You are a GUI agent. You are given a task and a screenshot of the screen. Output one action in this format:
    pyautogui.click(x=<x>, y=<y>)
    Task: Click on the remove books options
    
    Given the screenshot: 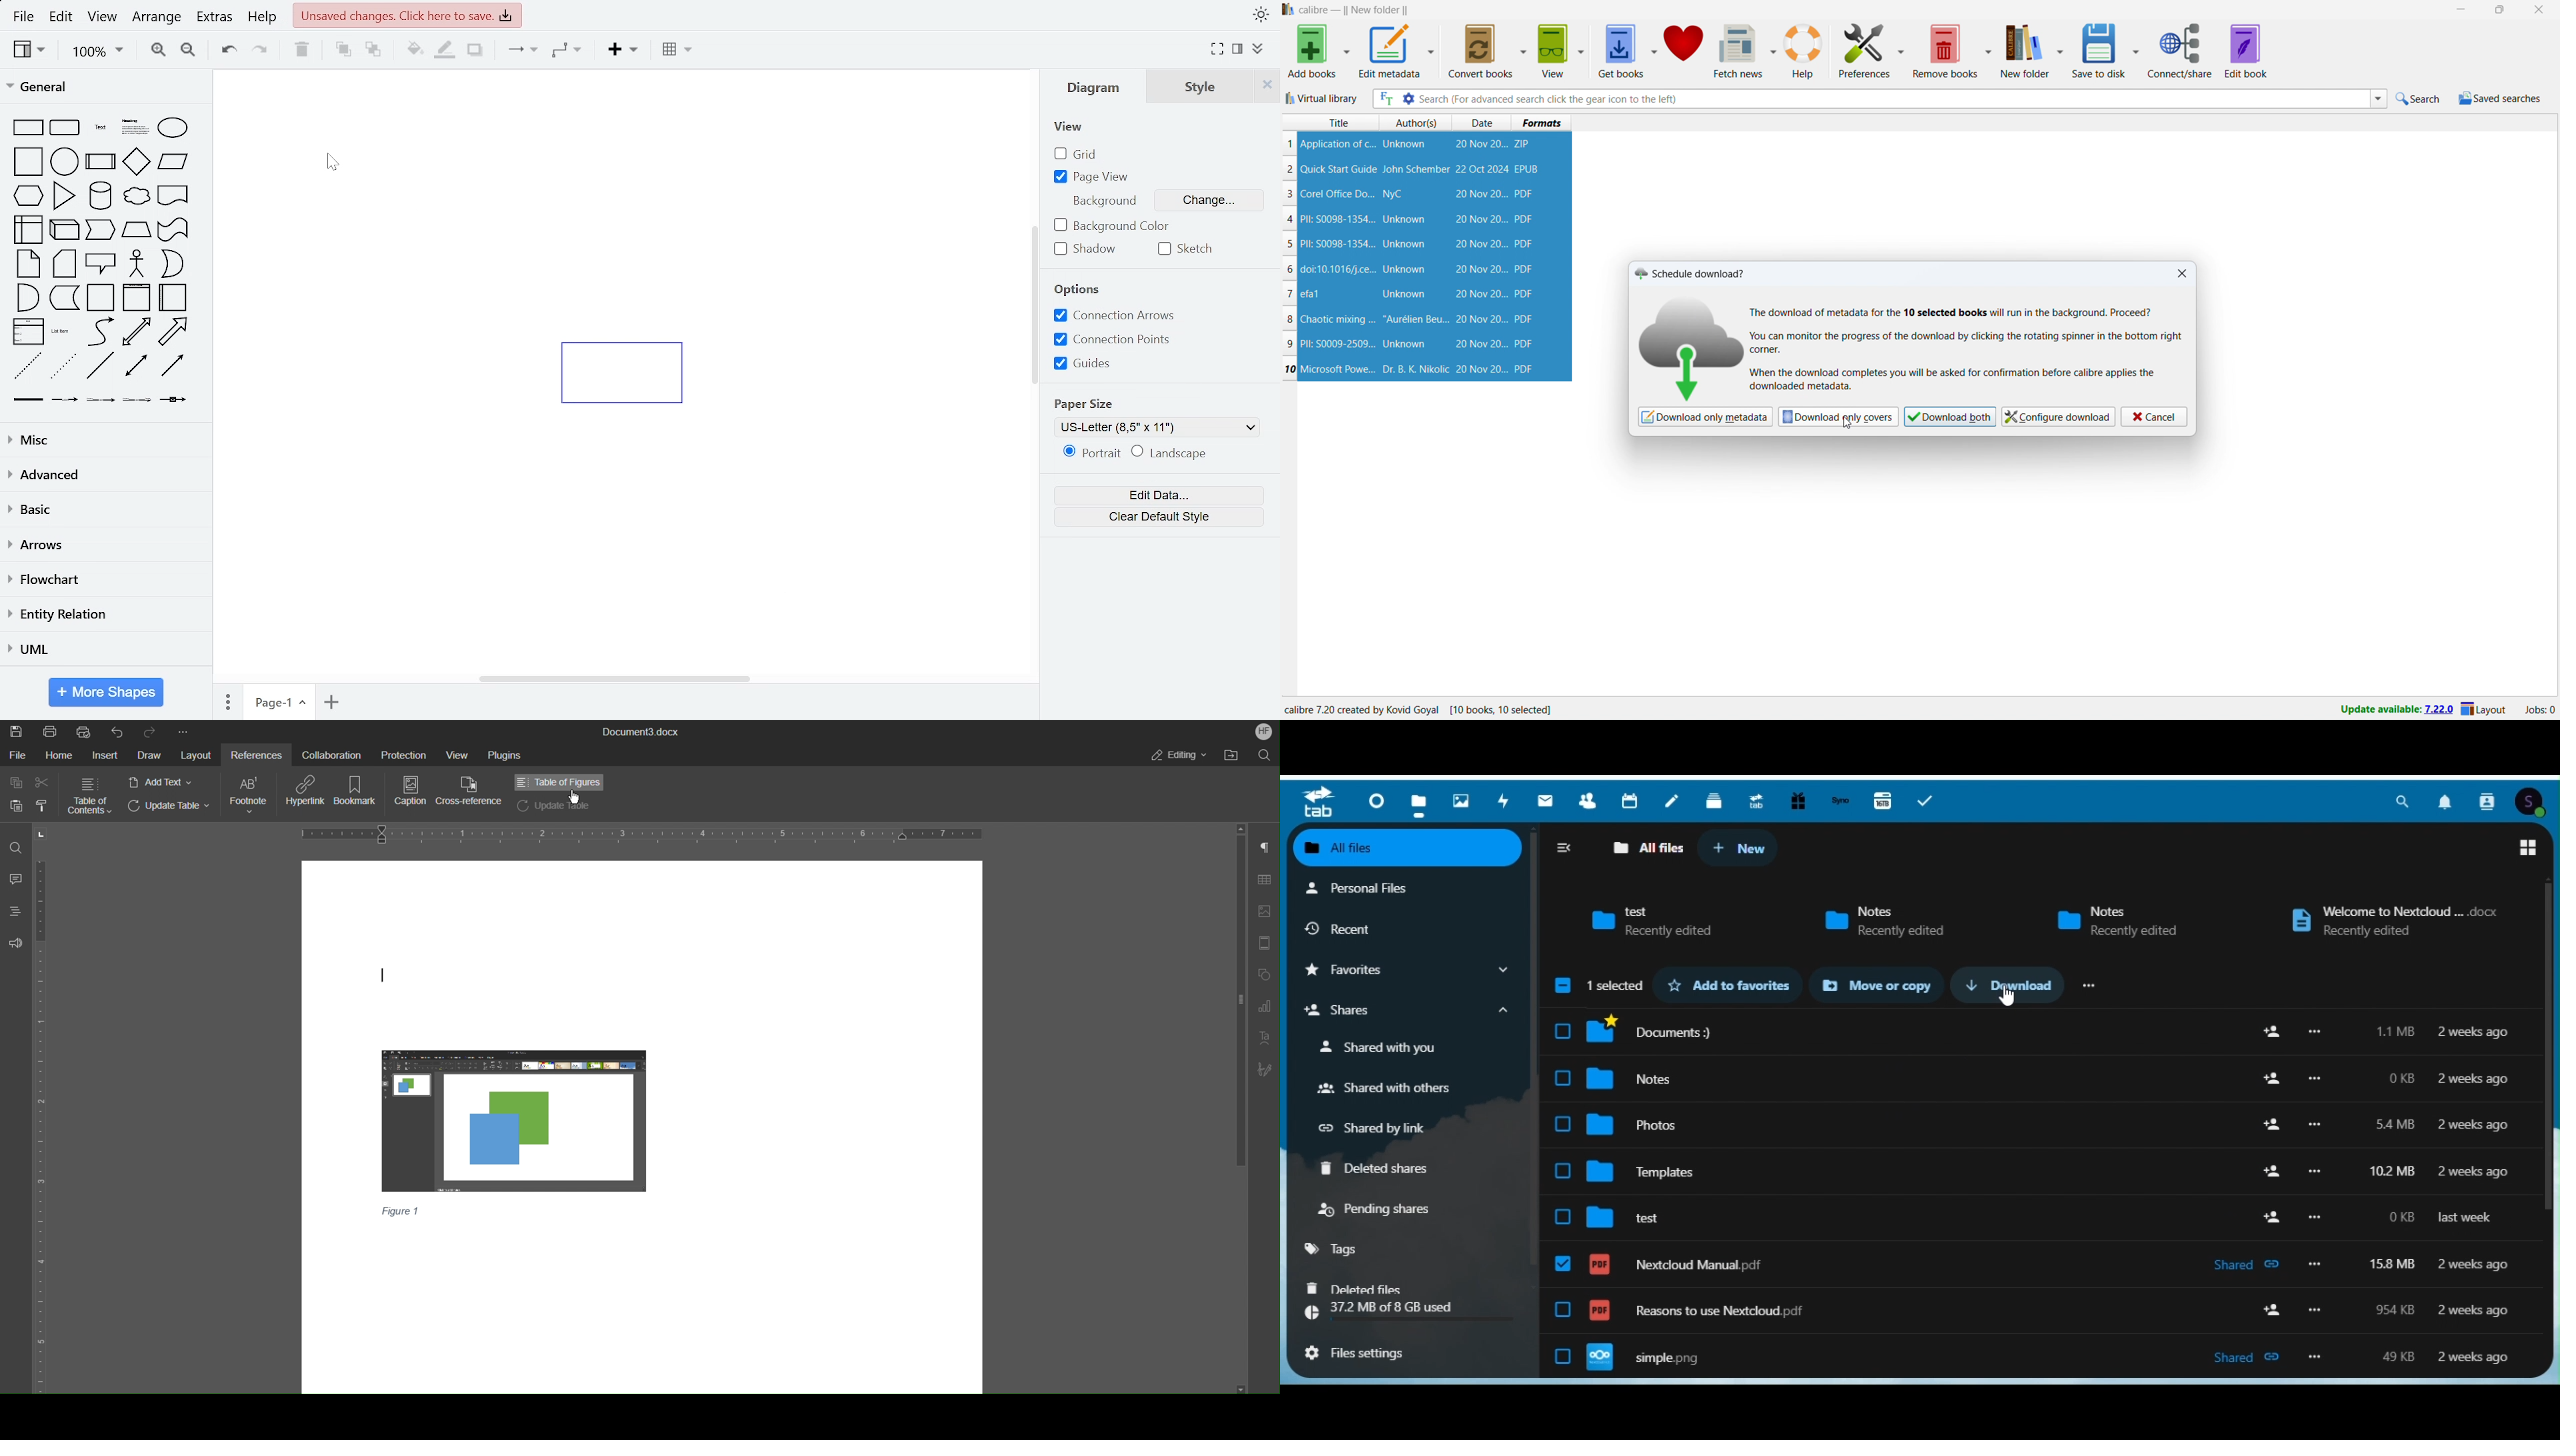 What is the action you would take?
    pyautogui.click(x=1990, y=50)
    